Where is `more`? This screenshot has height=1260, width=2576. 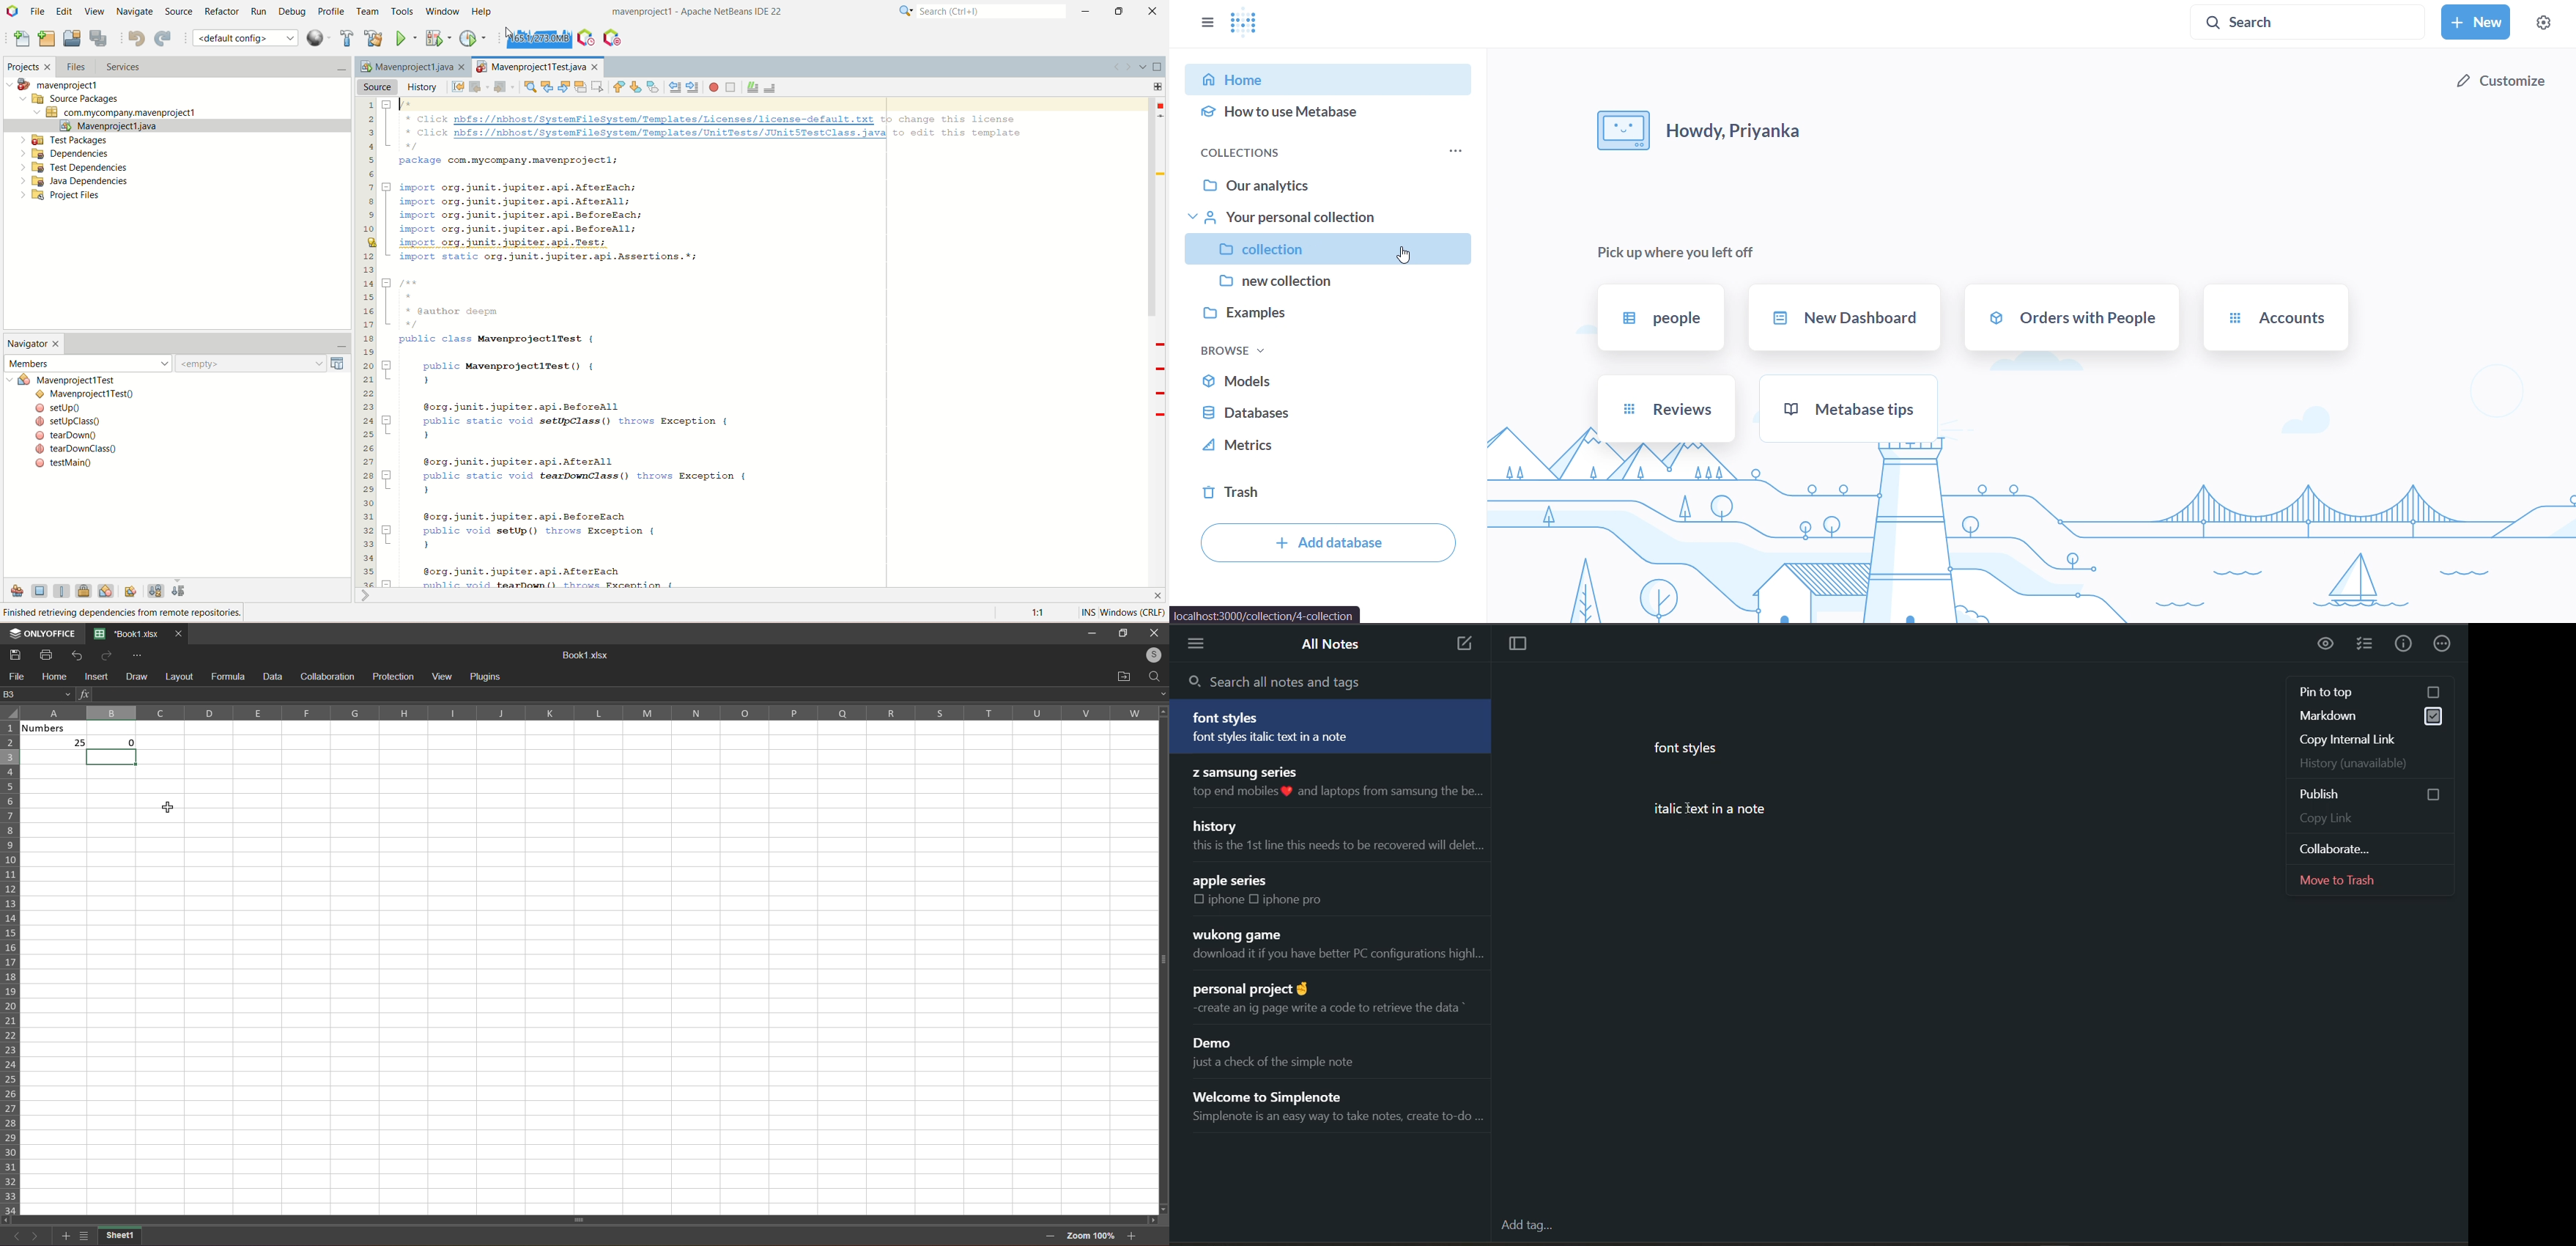 more is located at coordinates (136, 655).